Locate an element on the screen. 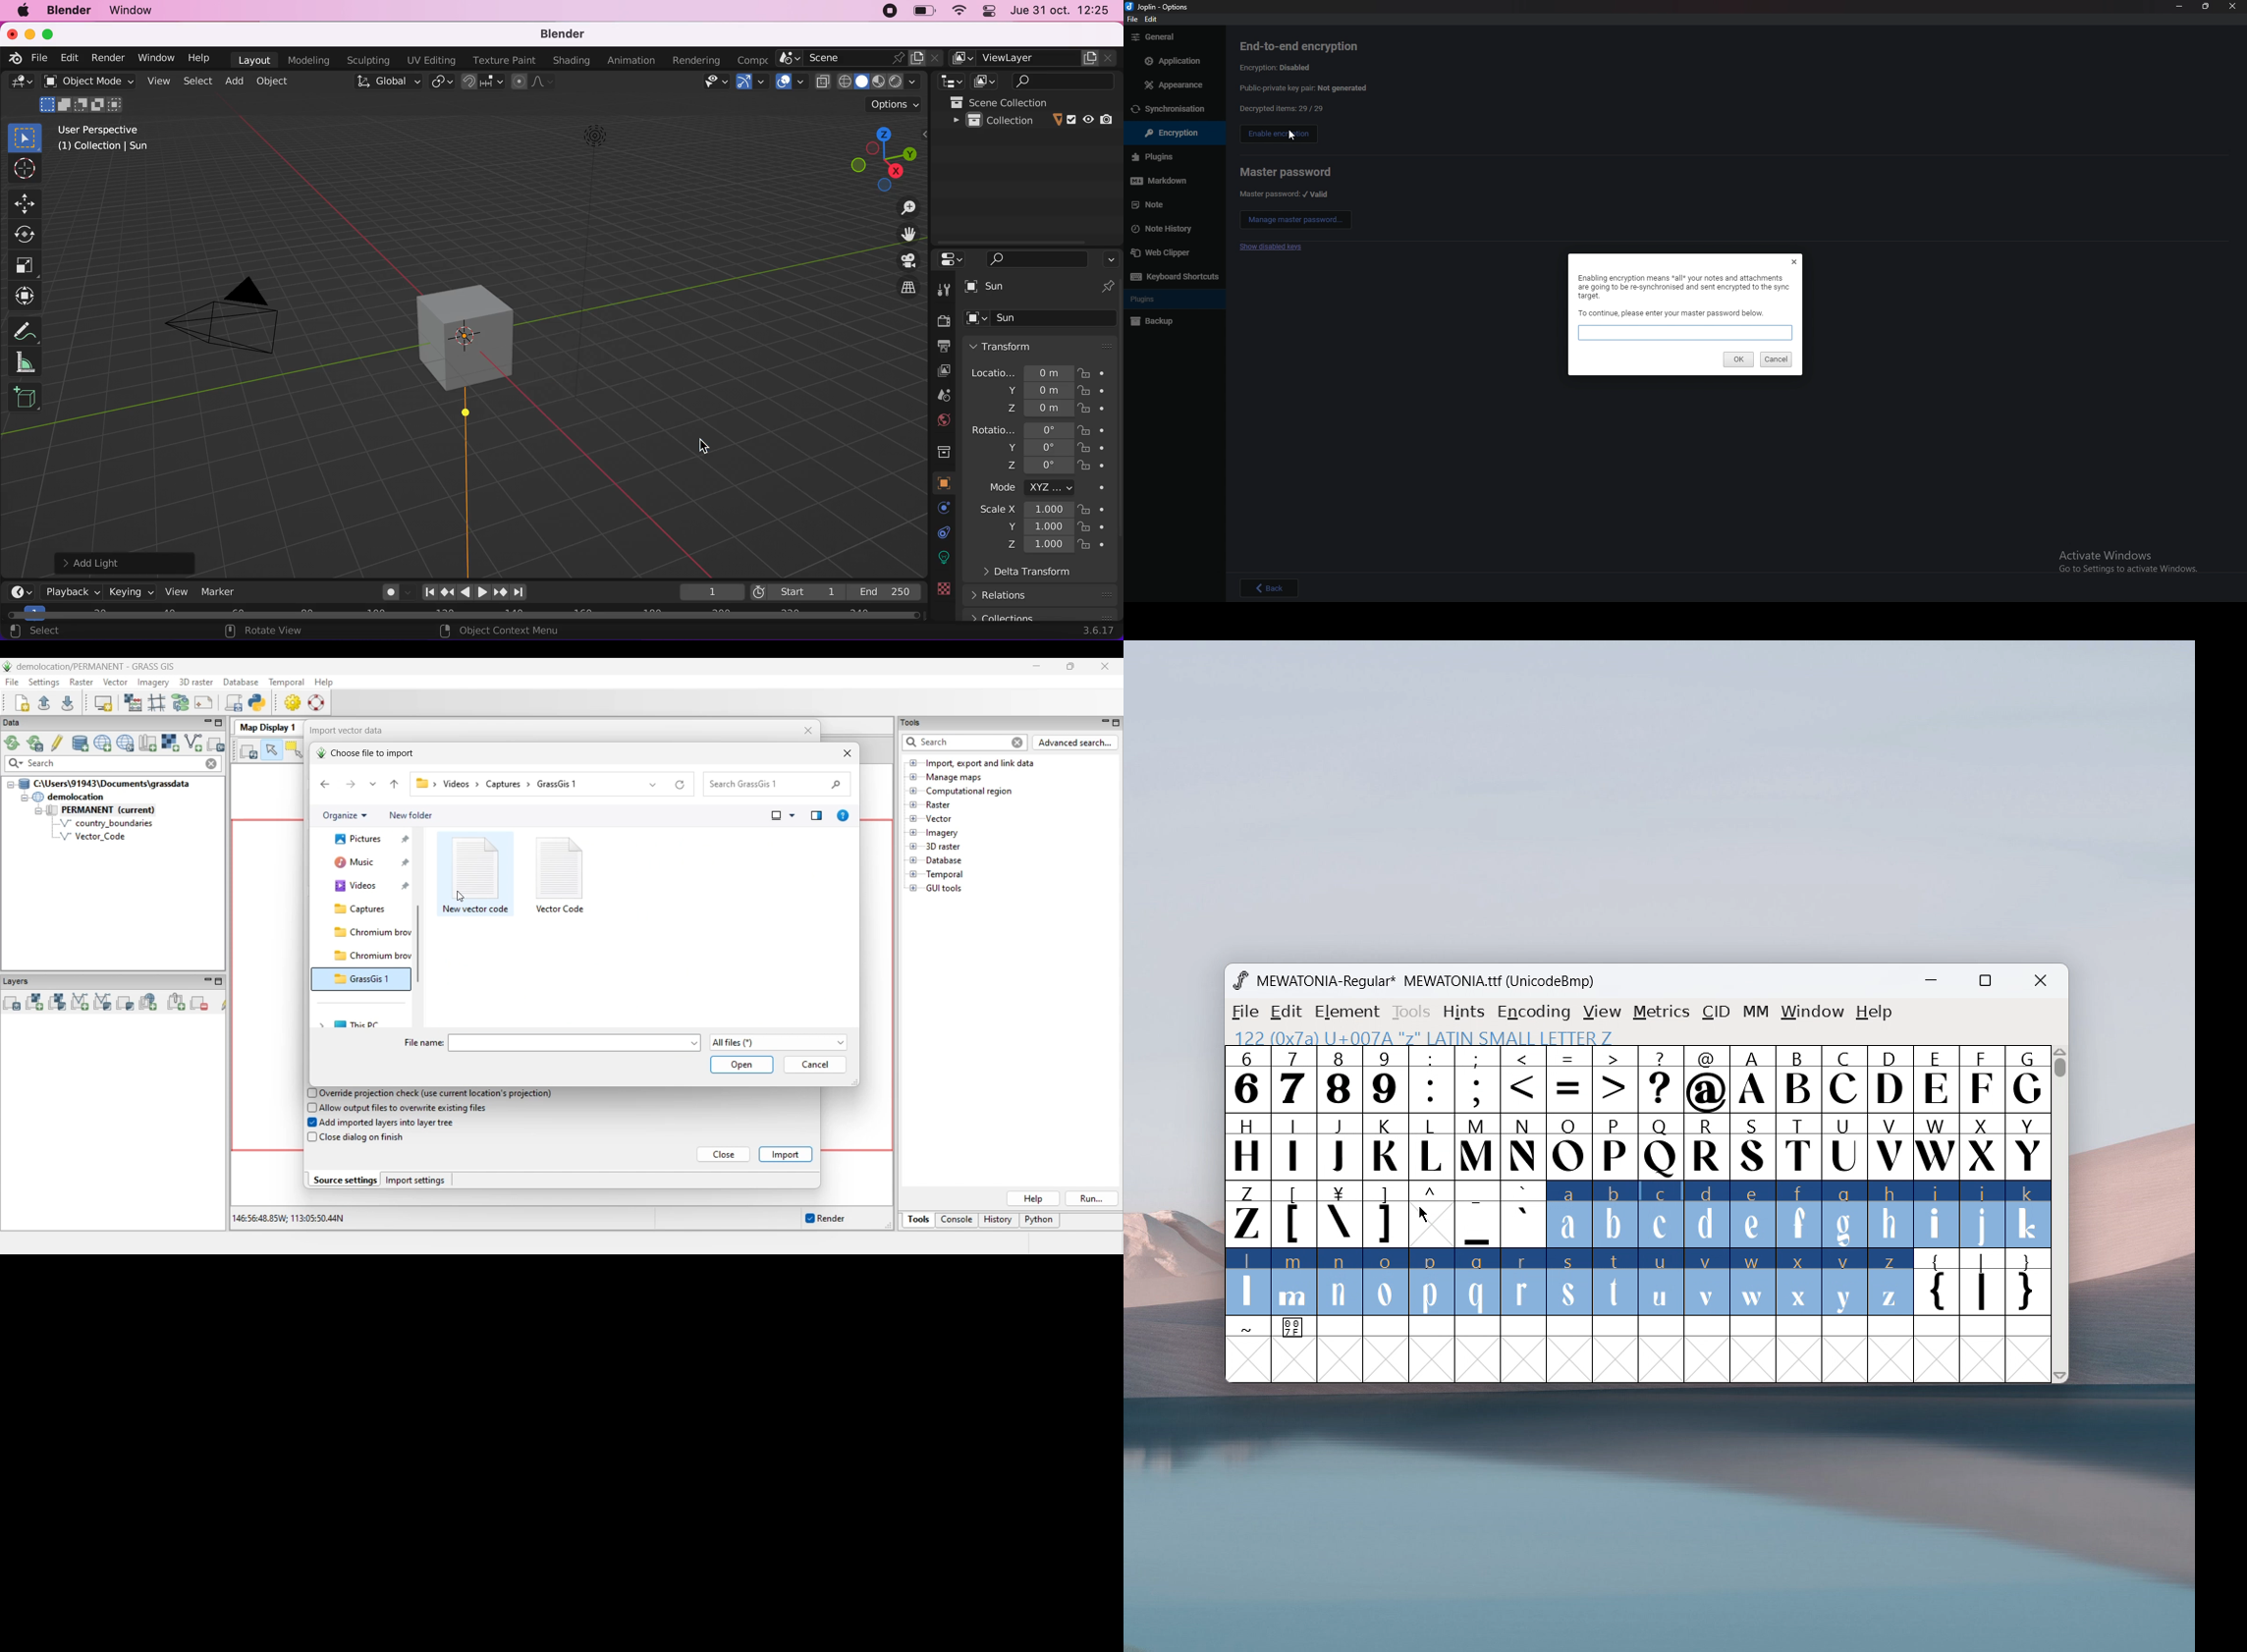  { is located at coordinates (1936, 1284).